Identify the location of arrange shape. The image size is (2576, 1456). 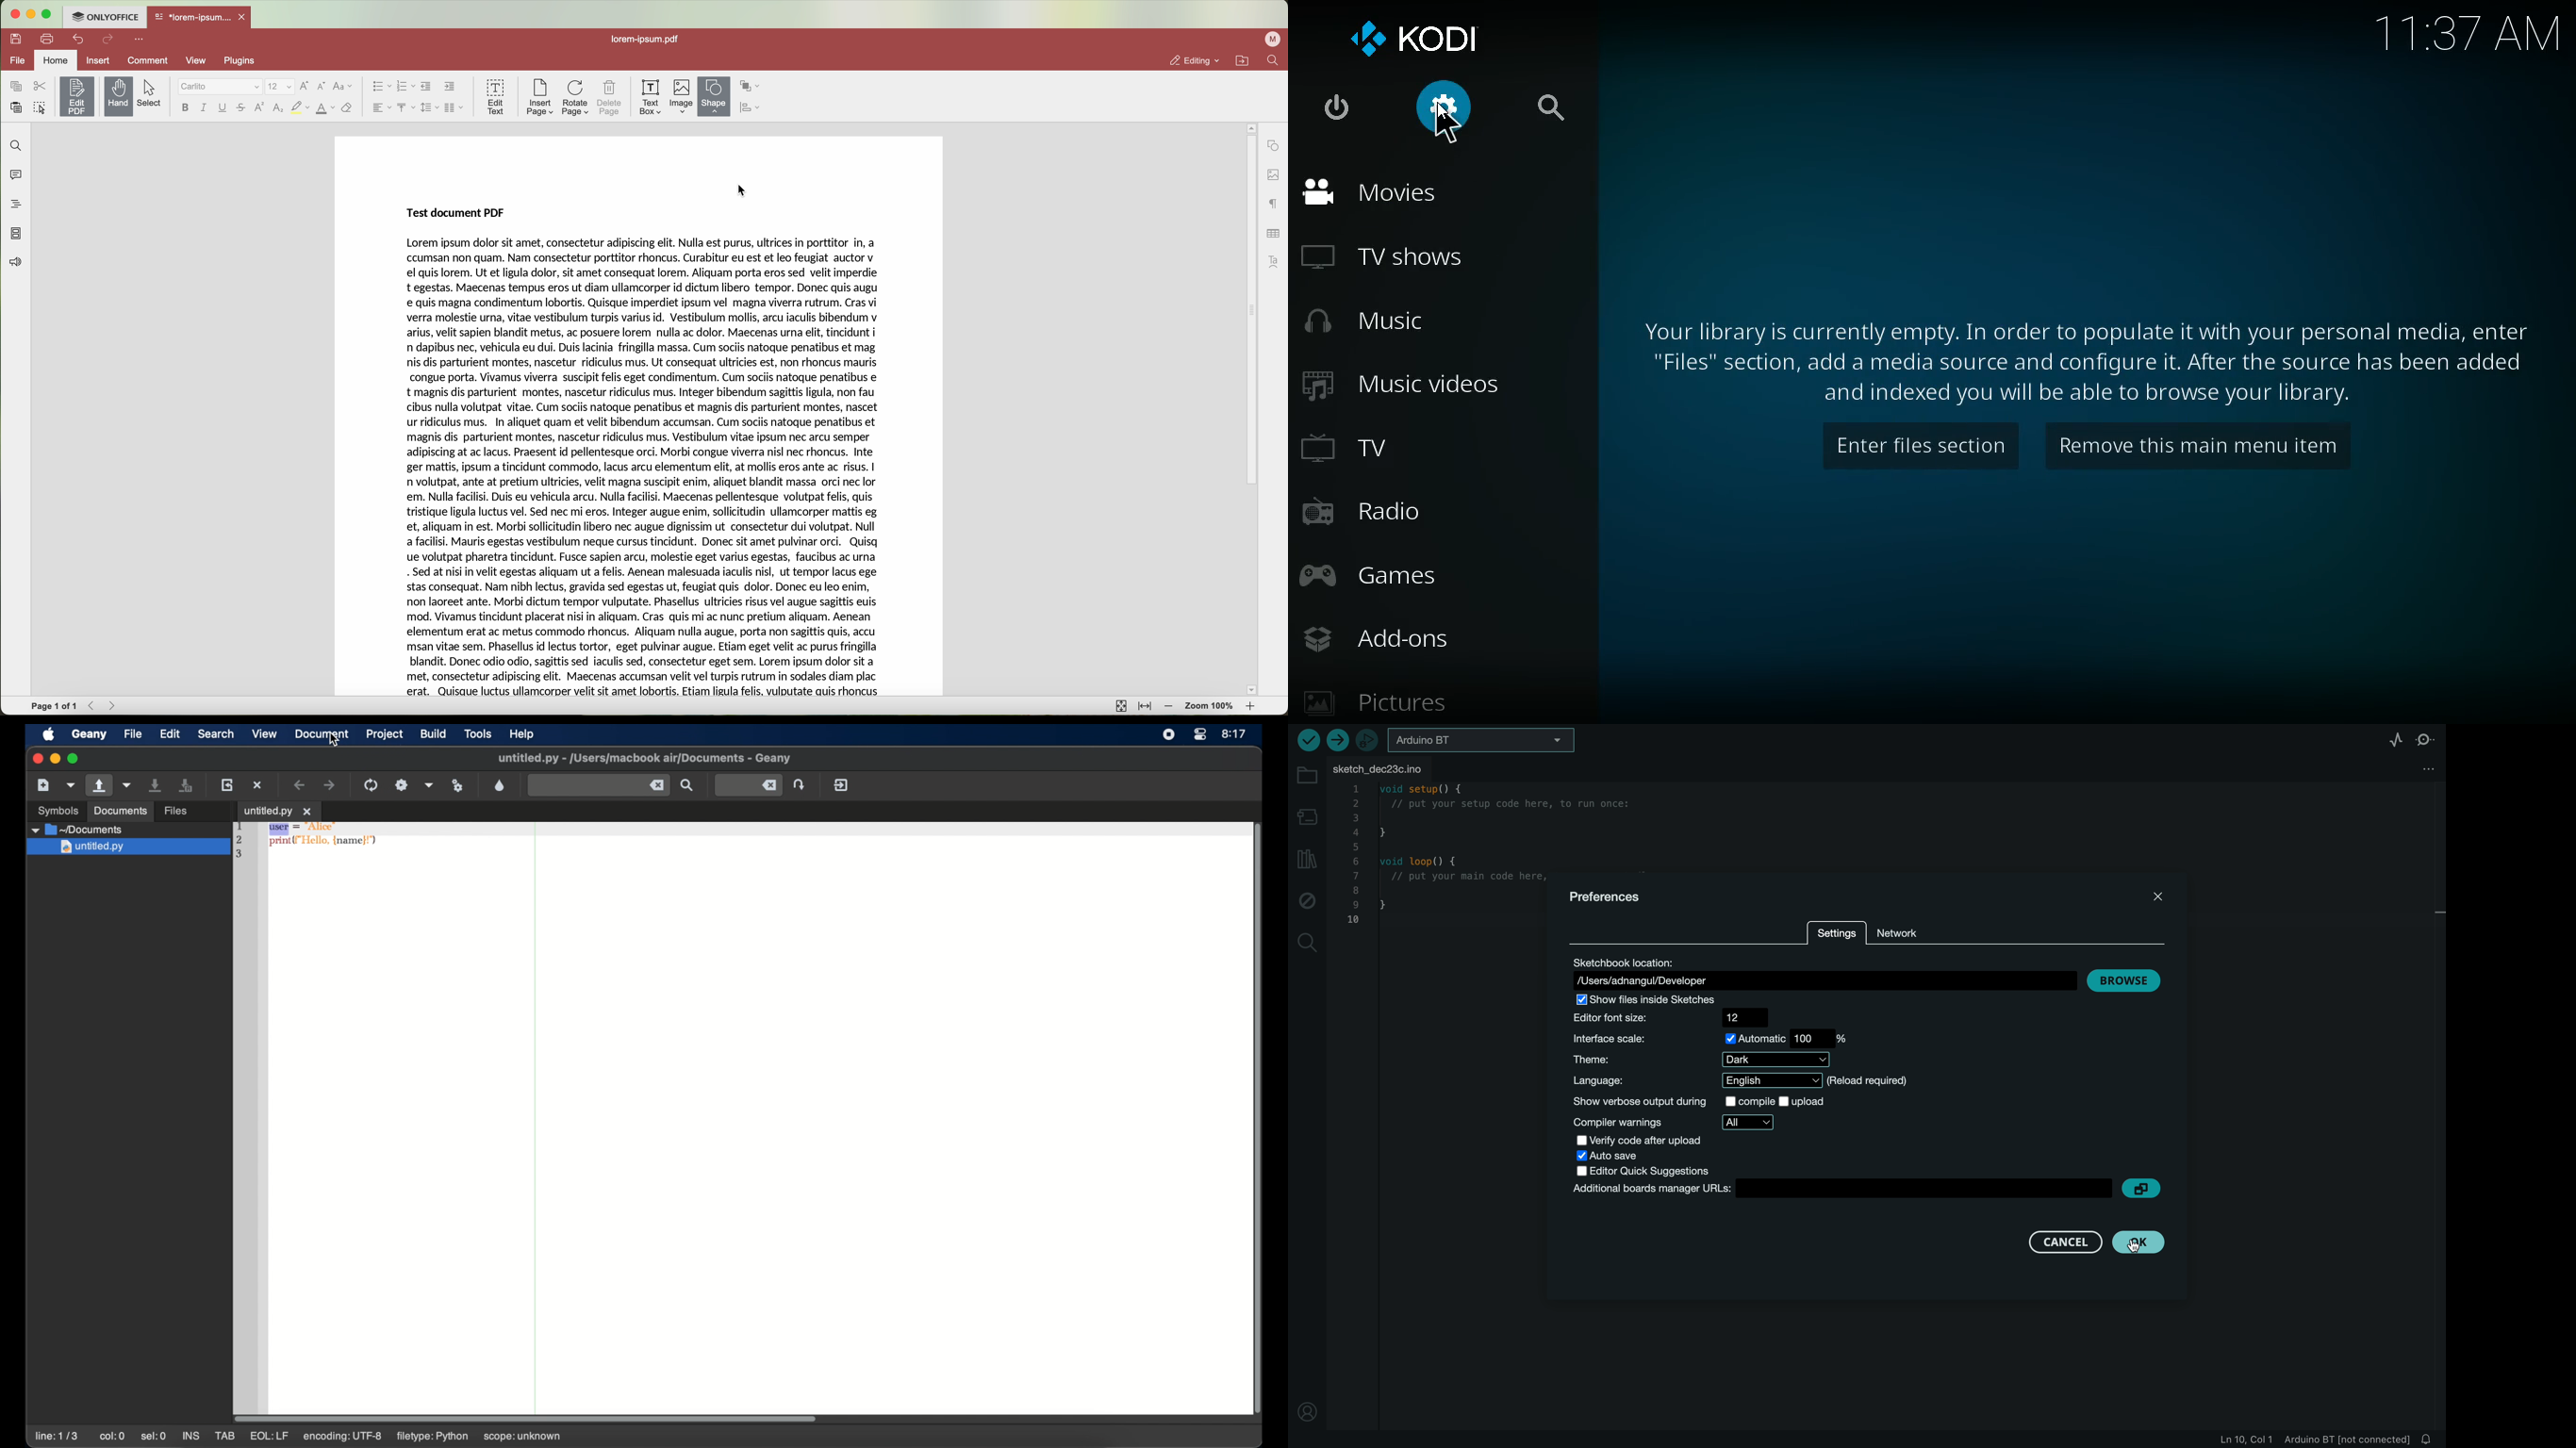
(752, 84).